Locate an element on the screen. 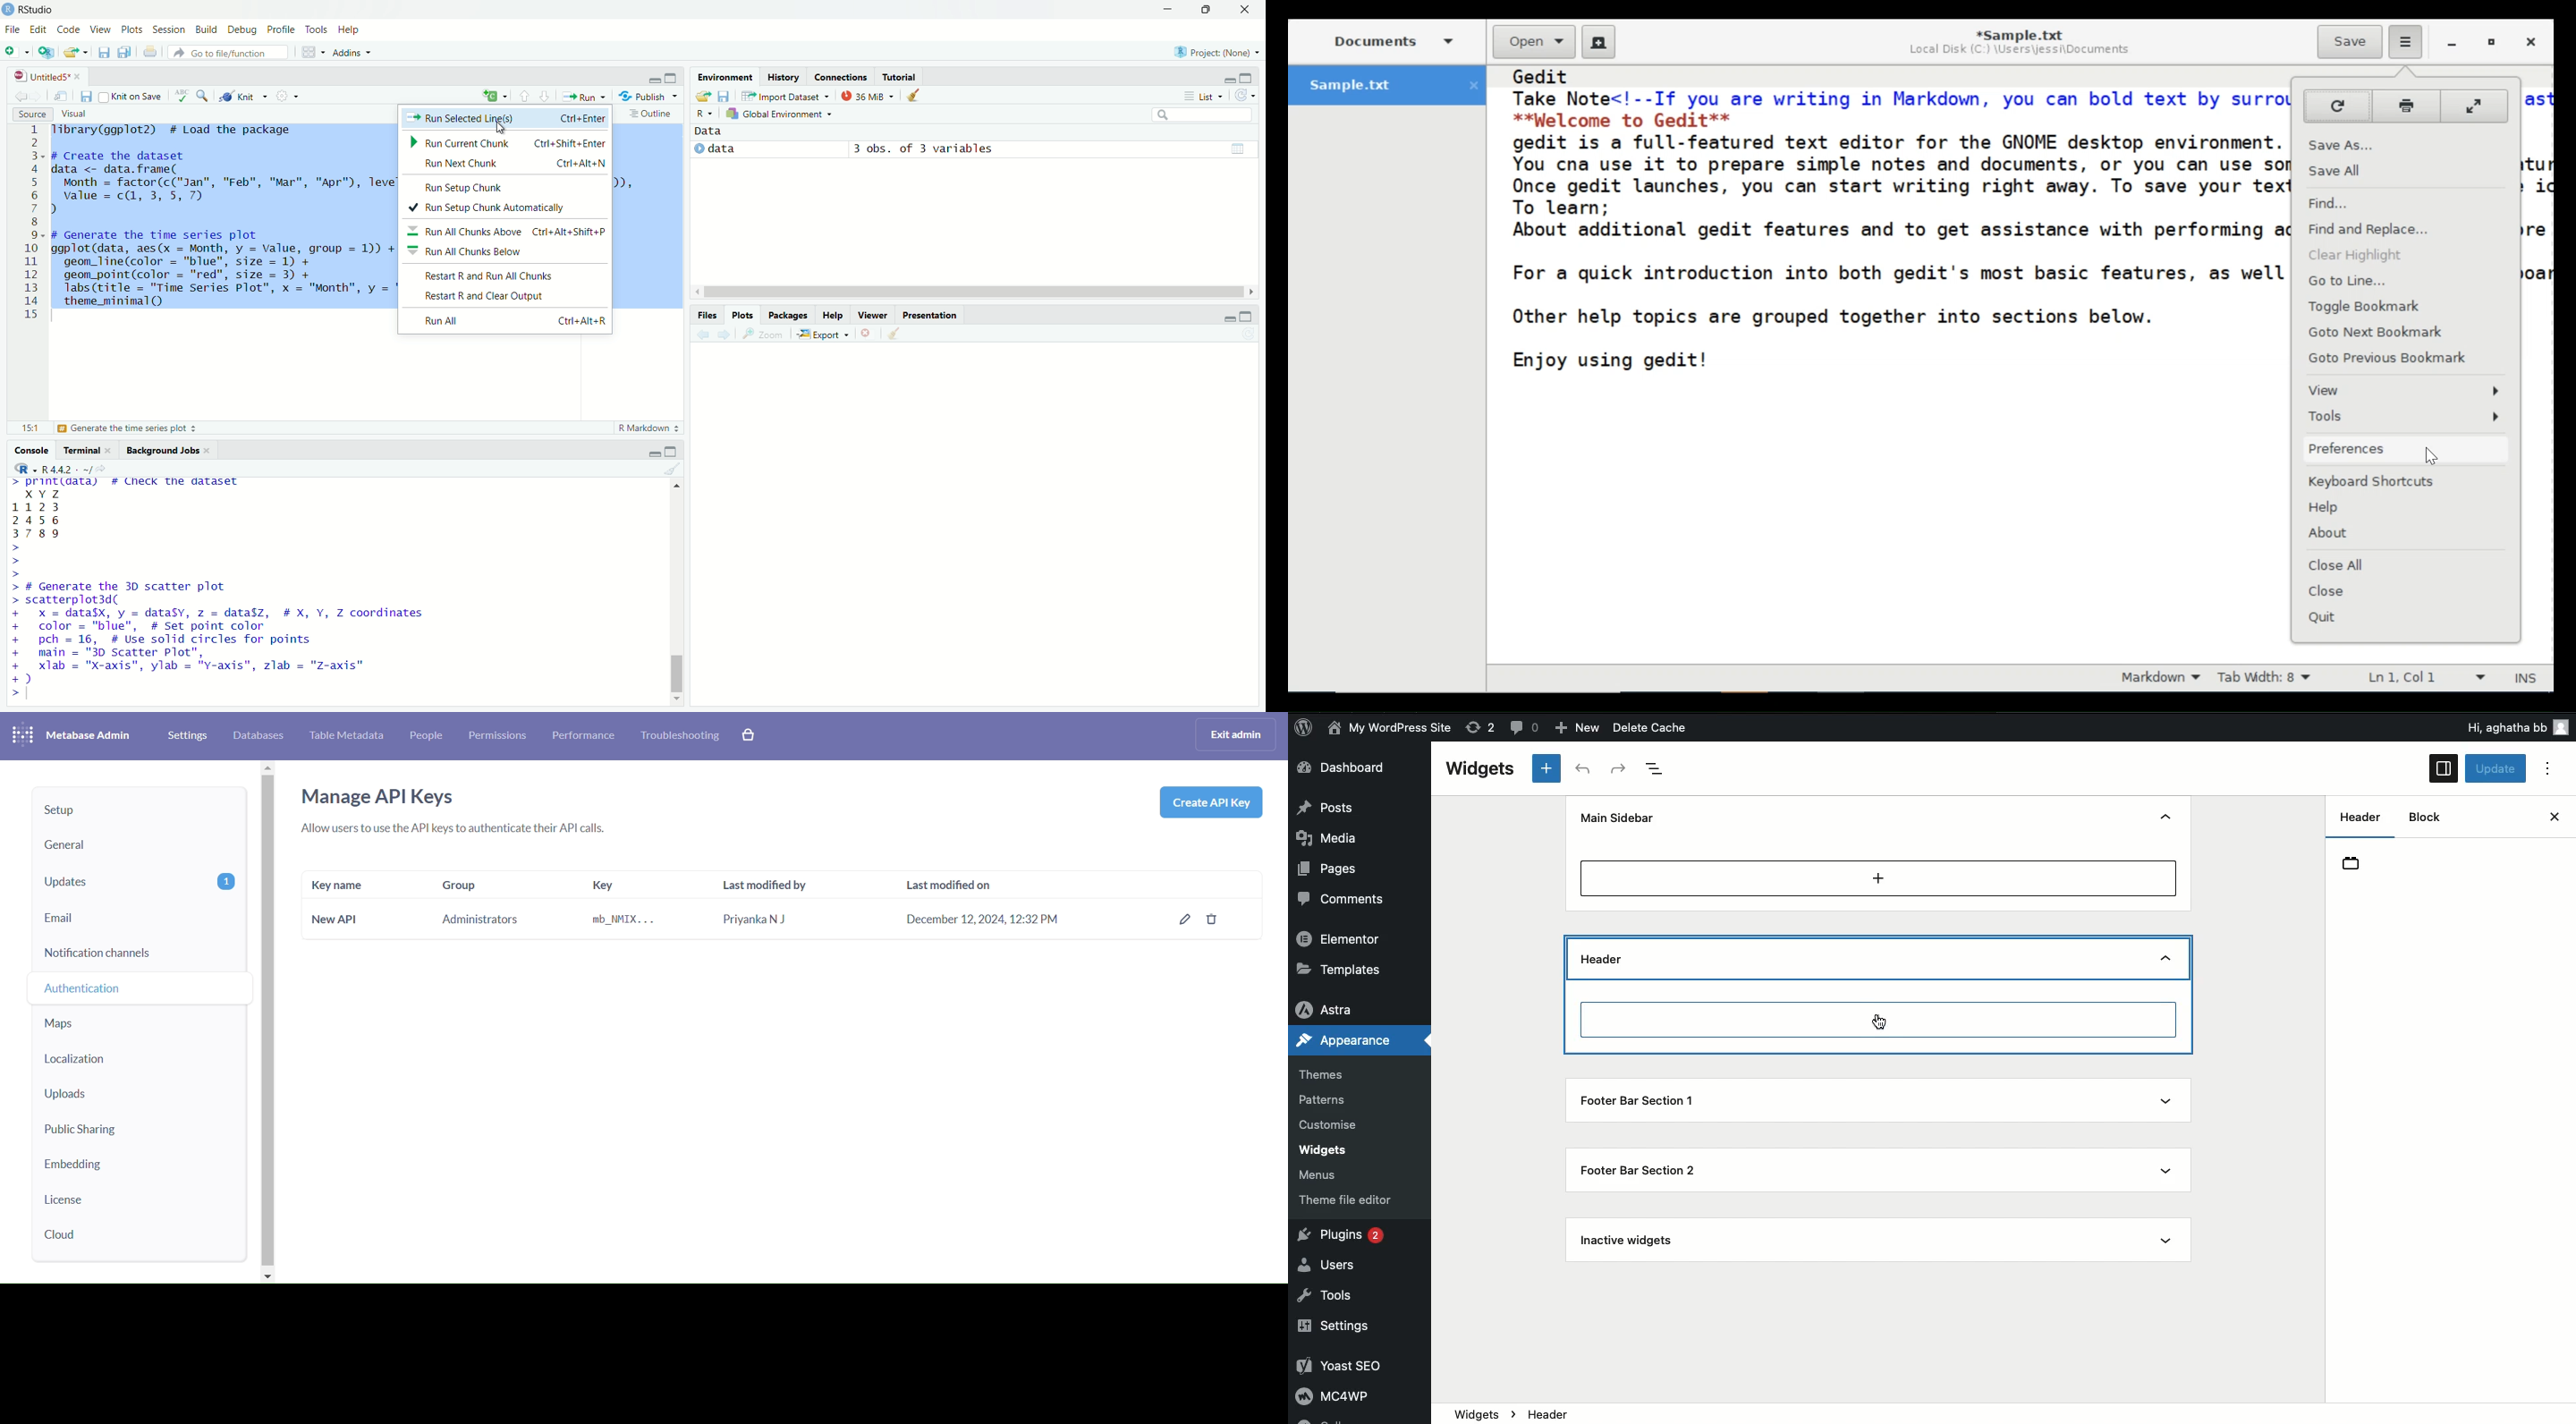  Run Current Chunk is located at coordinates (506, 143).